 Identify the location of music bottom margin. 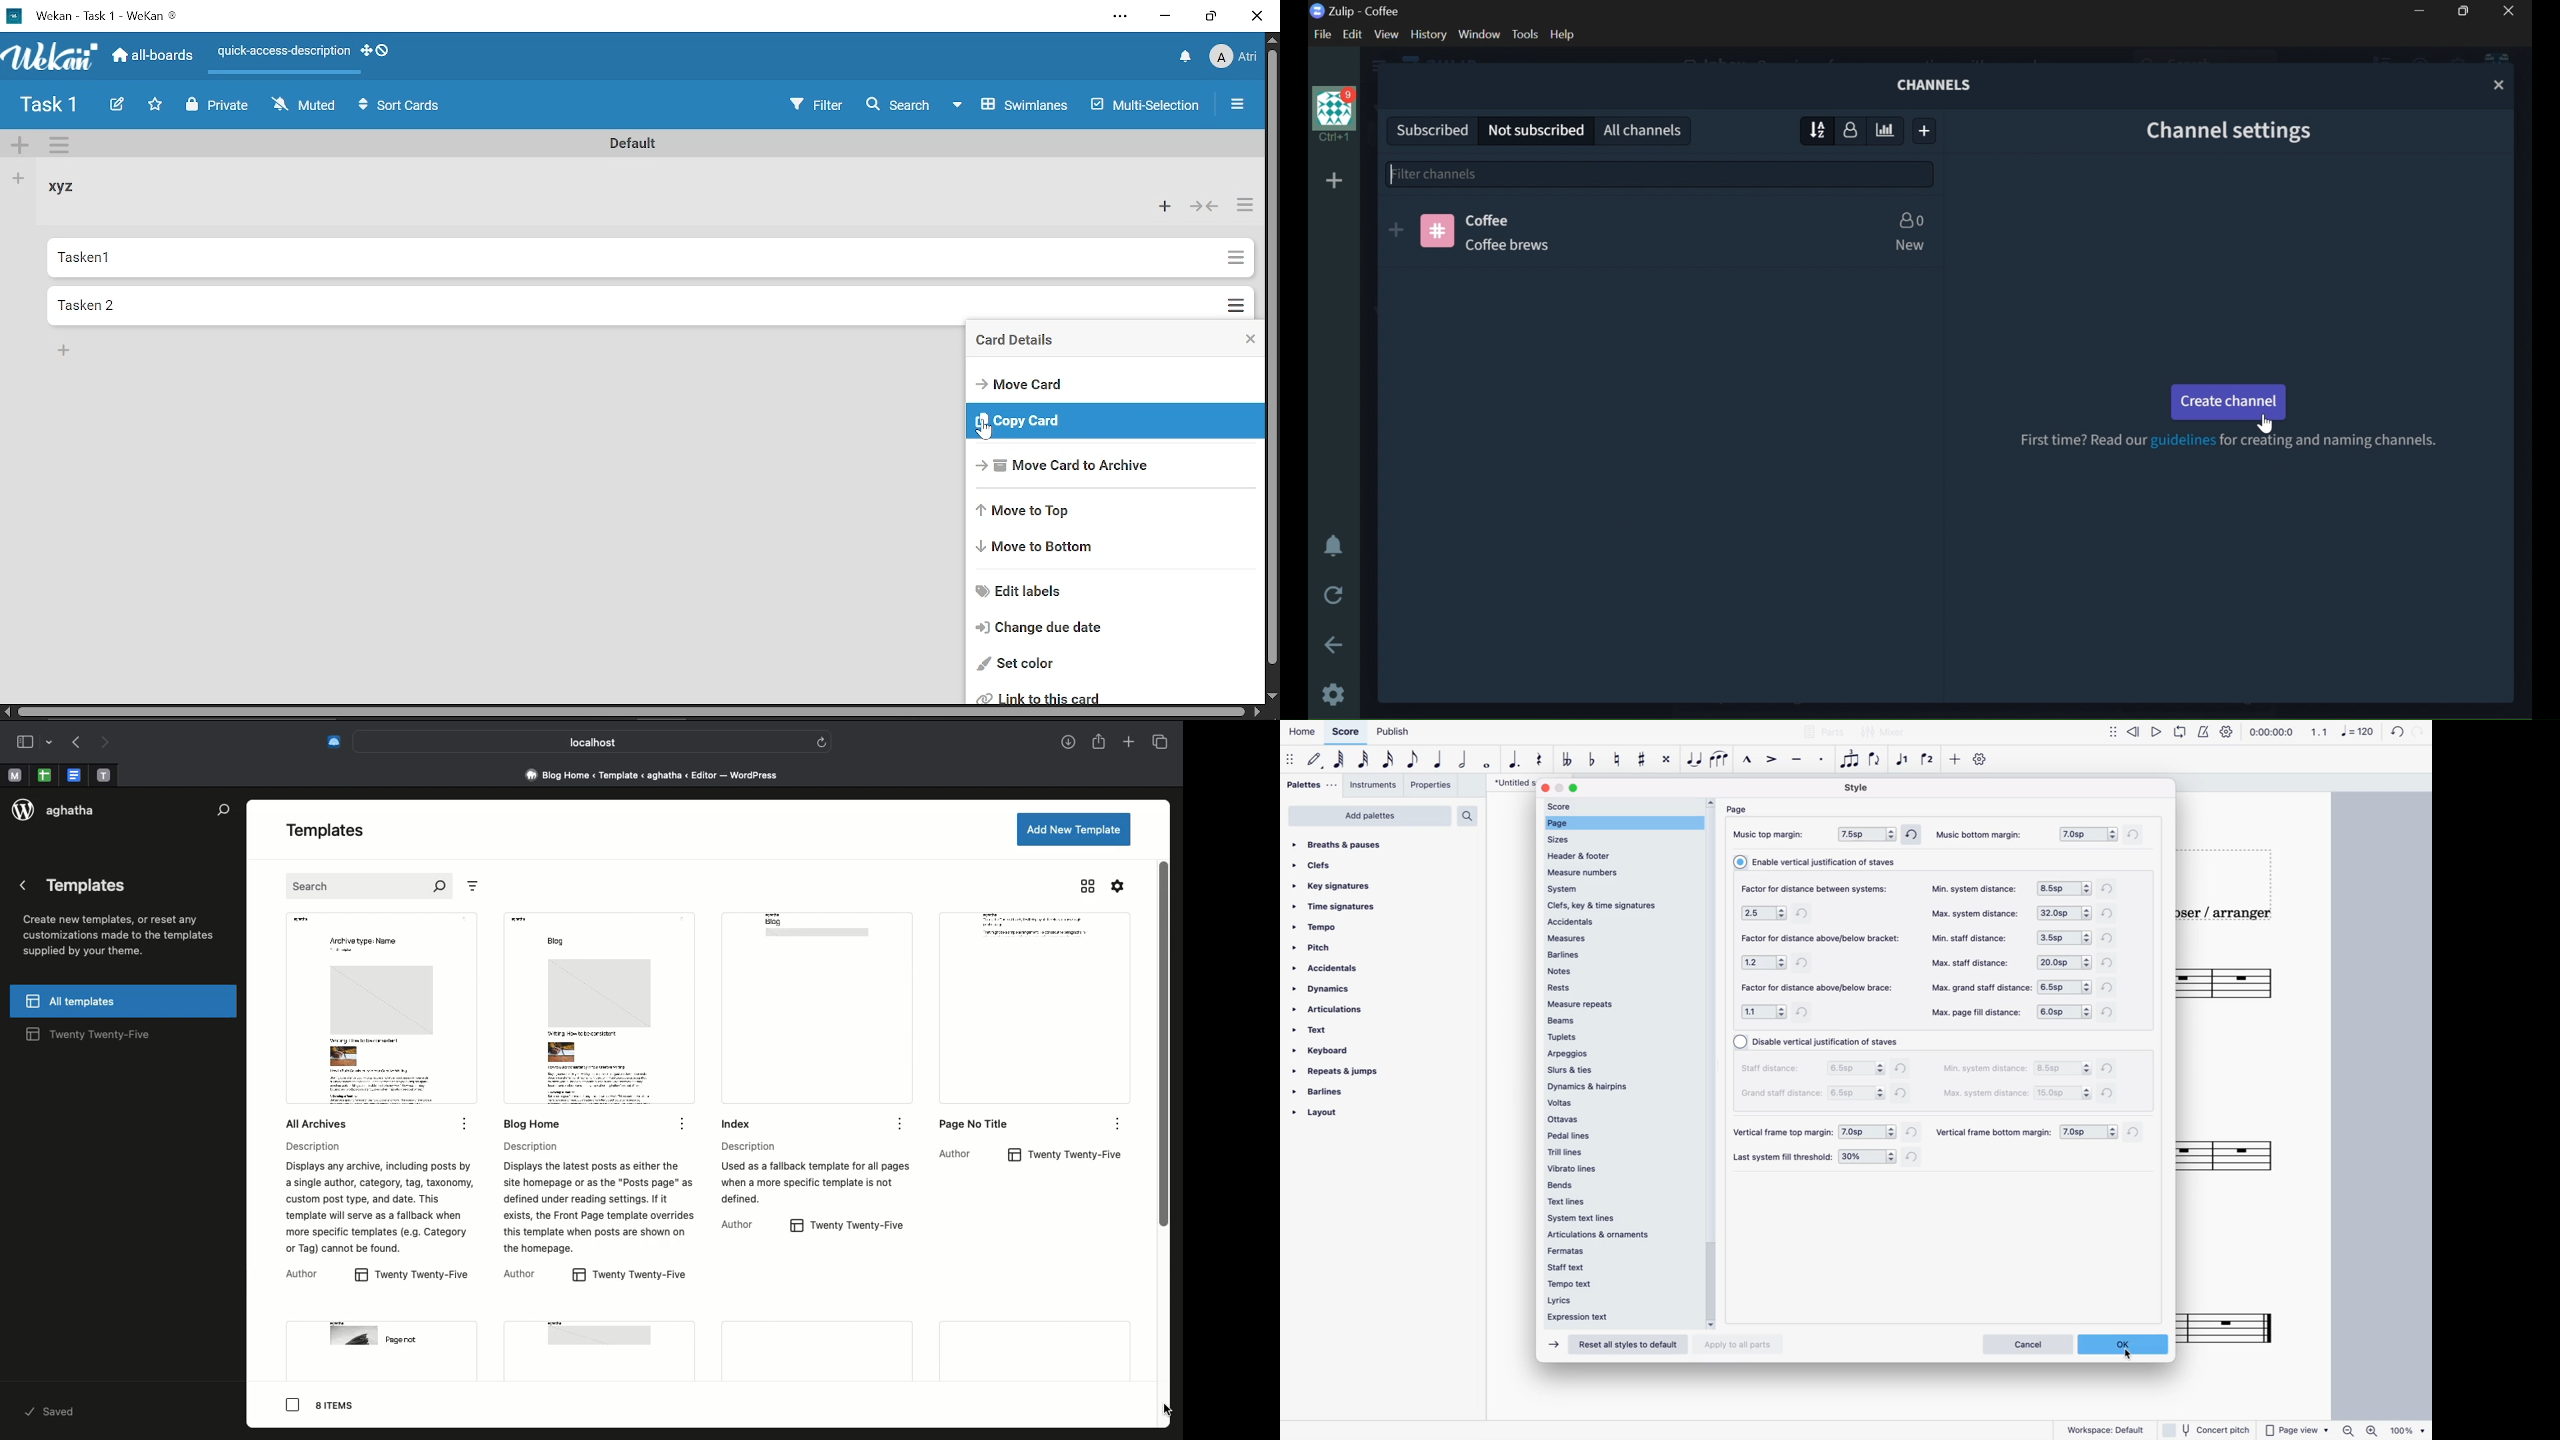
(1981, 835).